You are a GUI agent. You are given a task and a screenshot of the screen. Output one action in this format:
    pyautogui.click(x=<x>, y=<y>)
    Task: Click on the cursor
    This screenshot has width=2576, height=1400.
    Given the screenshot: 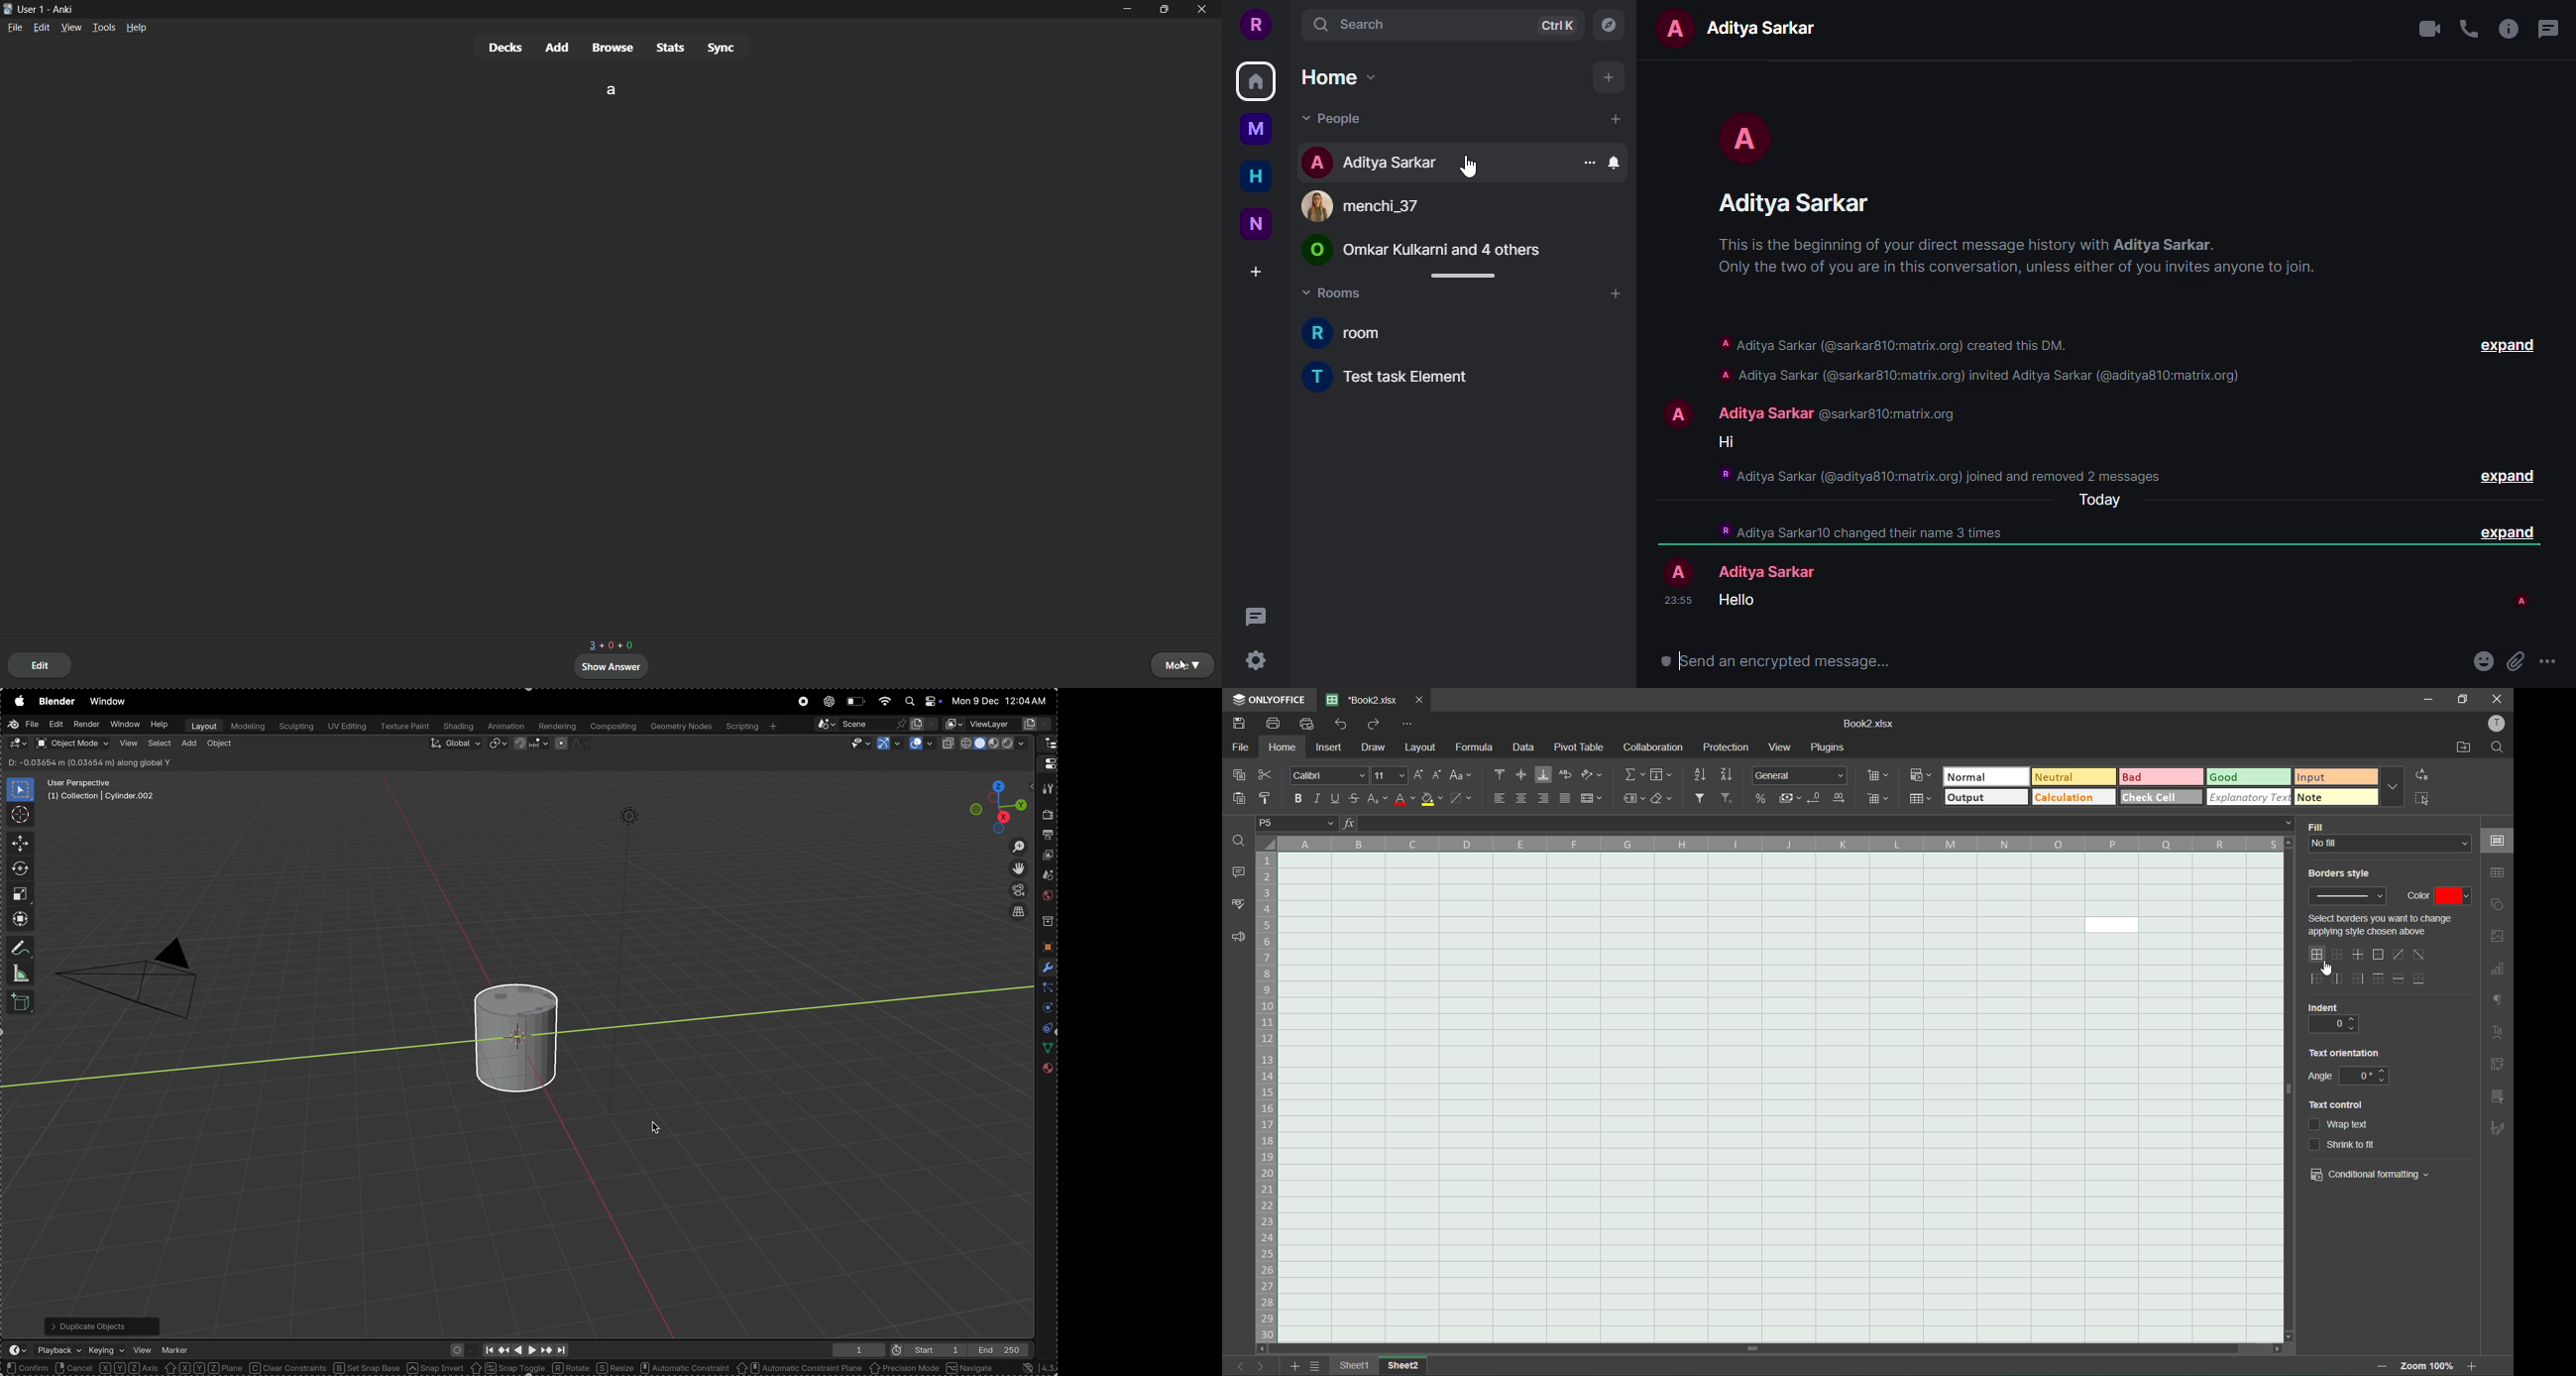 What is the action you would take?
    pyautogui.click(x=19, y=814)
    